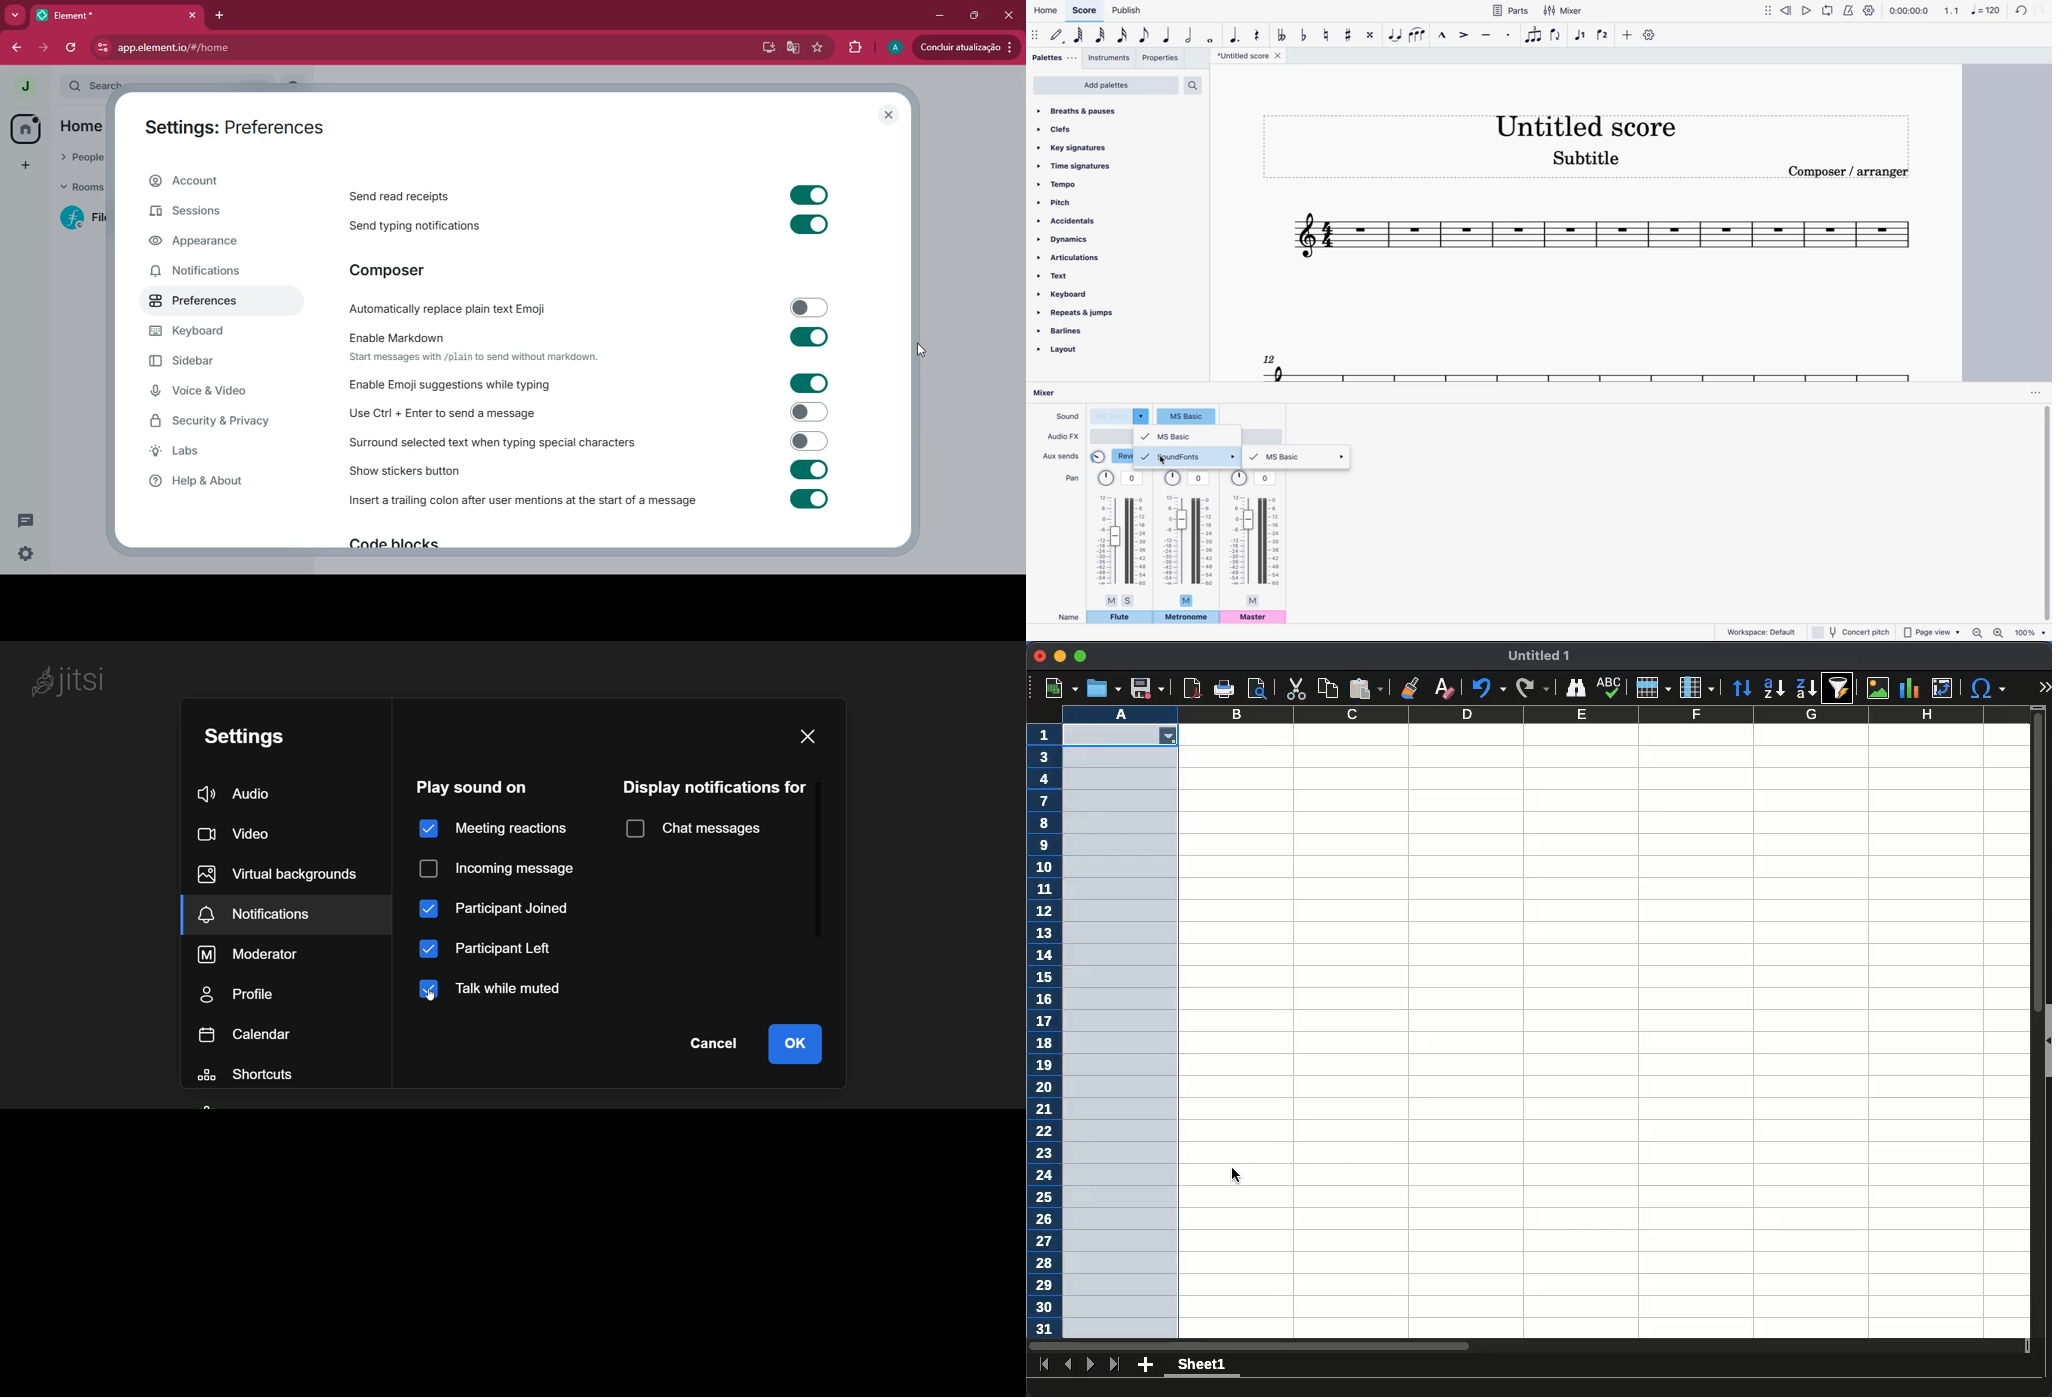 The height and width of the screenshot is (1400, 2072). I want to click on calendar, so click(248, 1032).